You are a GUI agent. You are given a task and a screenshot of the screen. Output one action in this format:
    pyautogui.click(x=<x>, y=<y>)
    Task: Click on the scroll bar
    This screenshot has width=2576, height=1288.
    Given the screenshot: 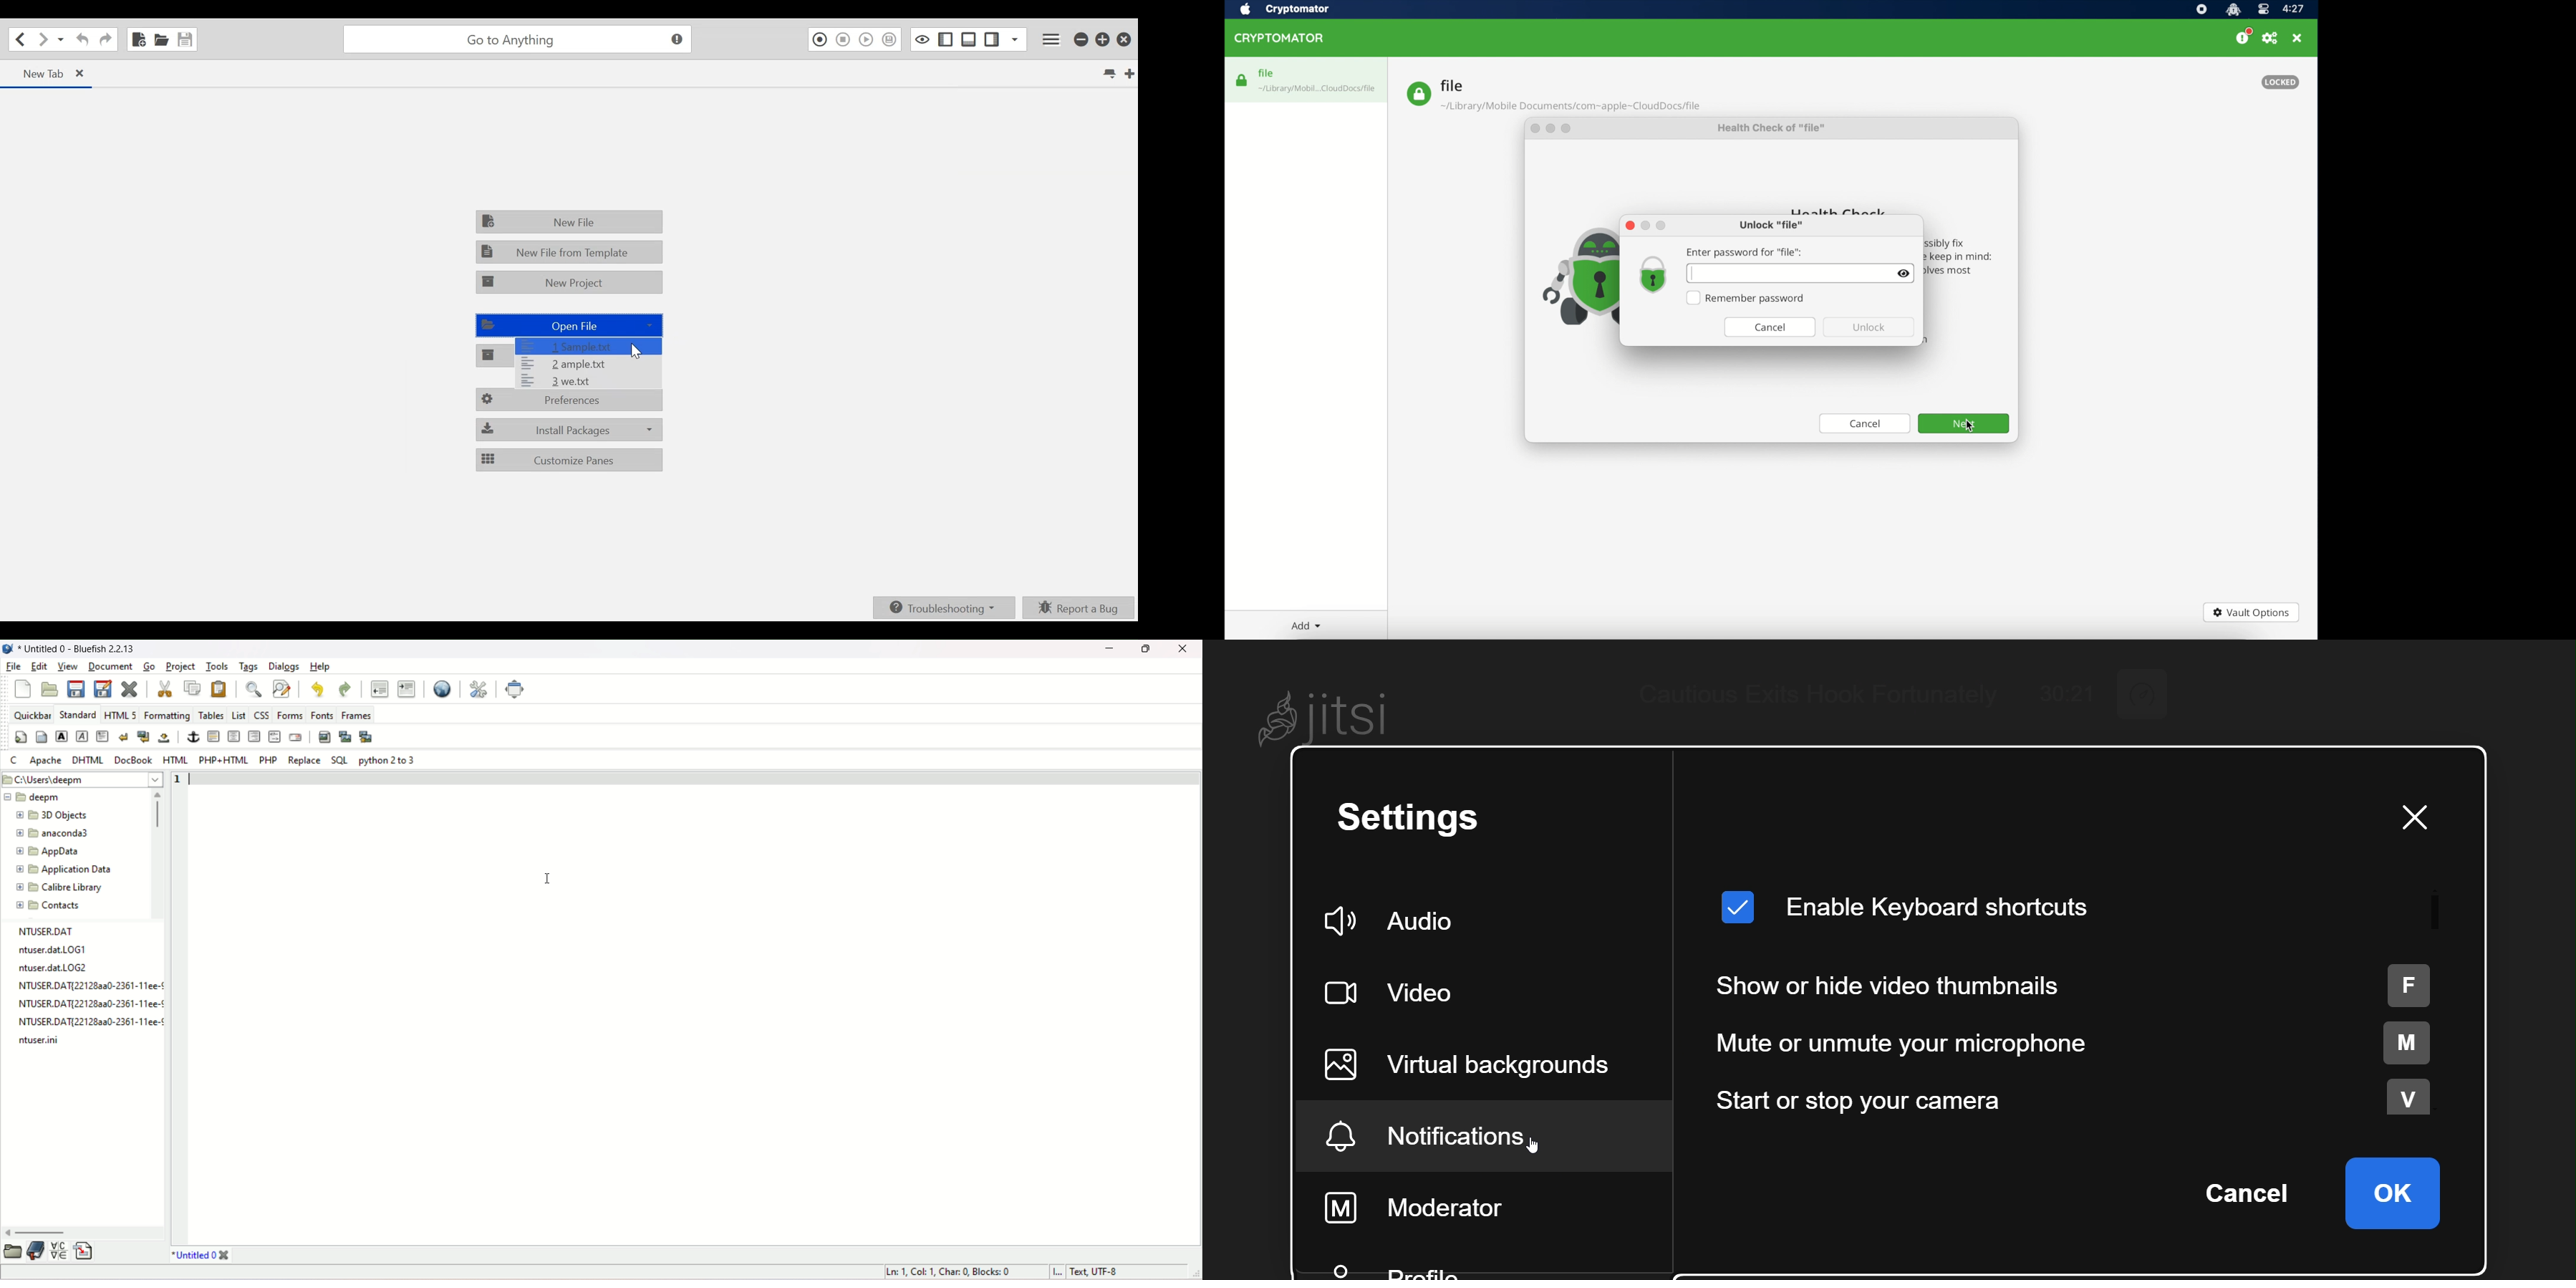 What is the action you would take?
    pyautogui.click(x=2437, y=910)
    